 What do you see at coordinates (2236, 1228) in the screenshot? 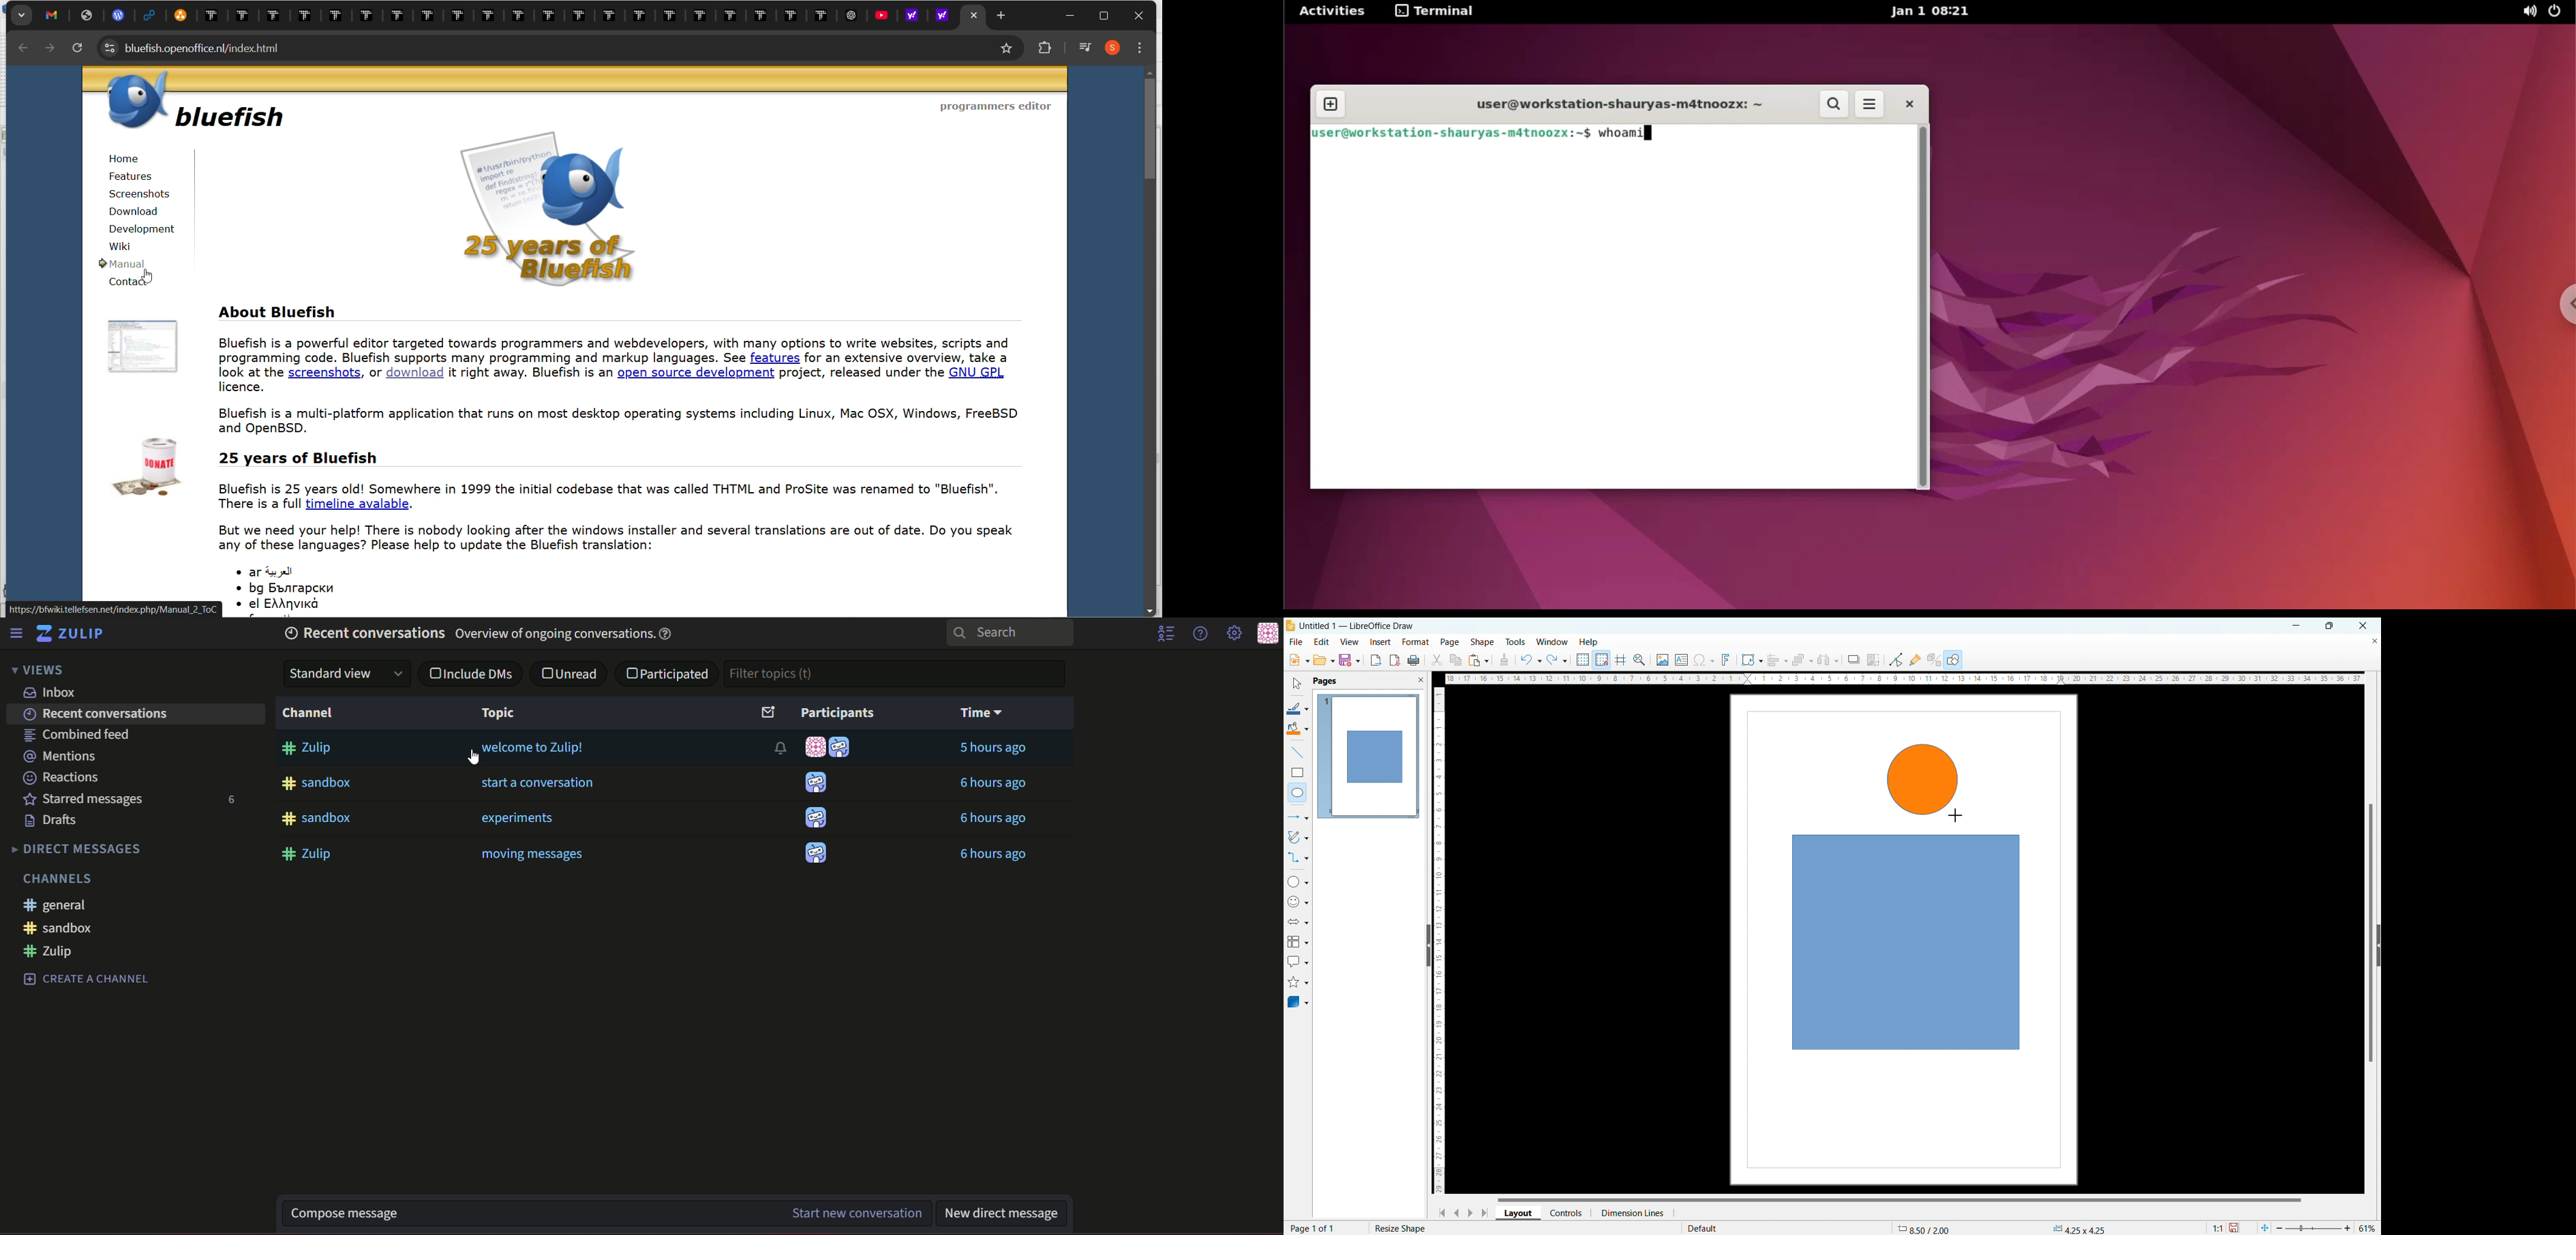
I see `save` at bounding box center [2236, 1228].